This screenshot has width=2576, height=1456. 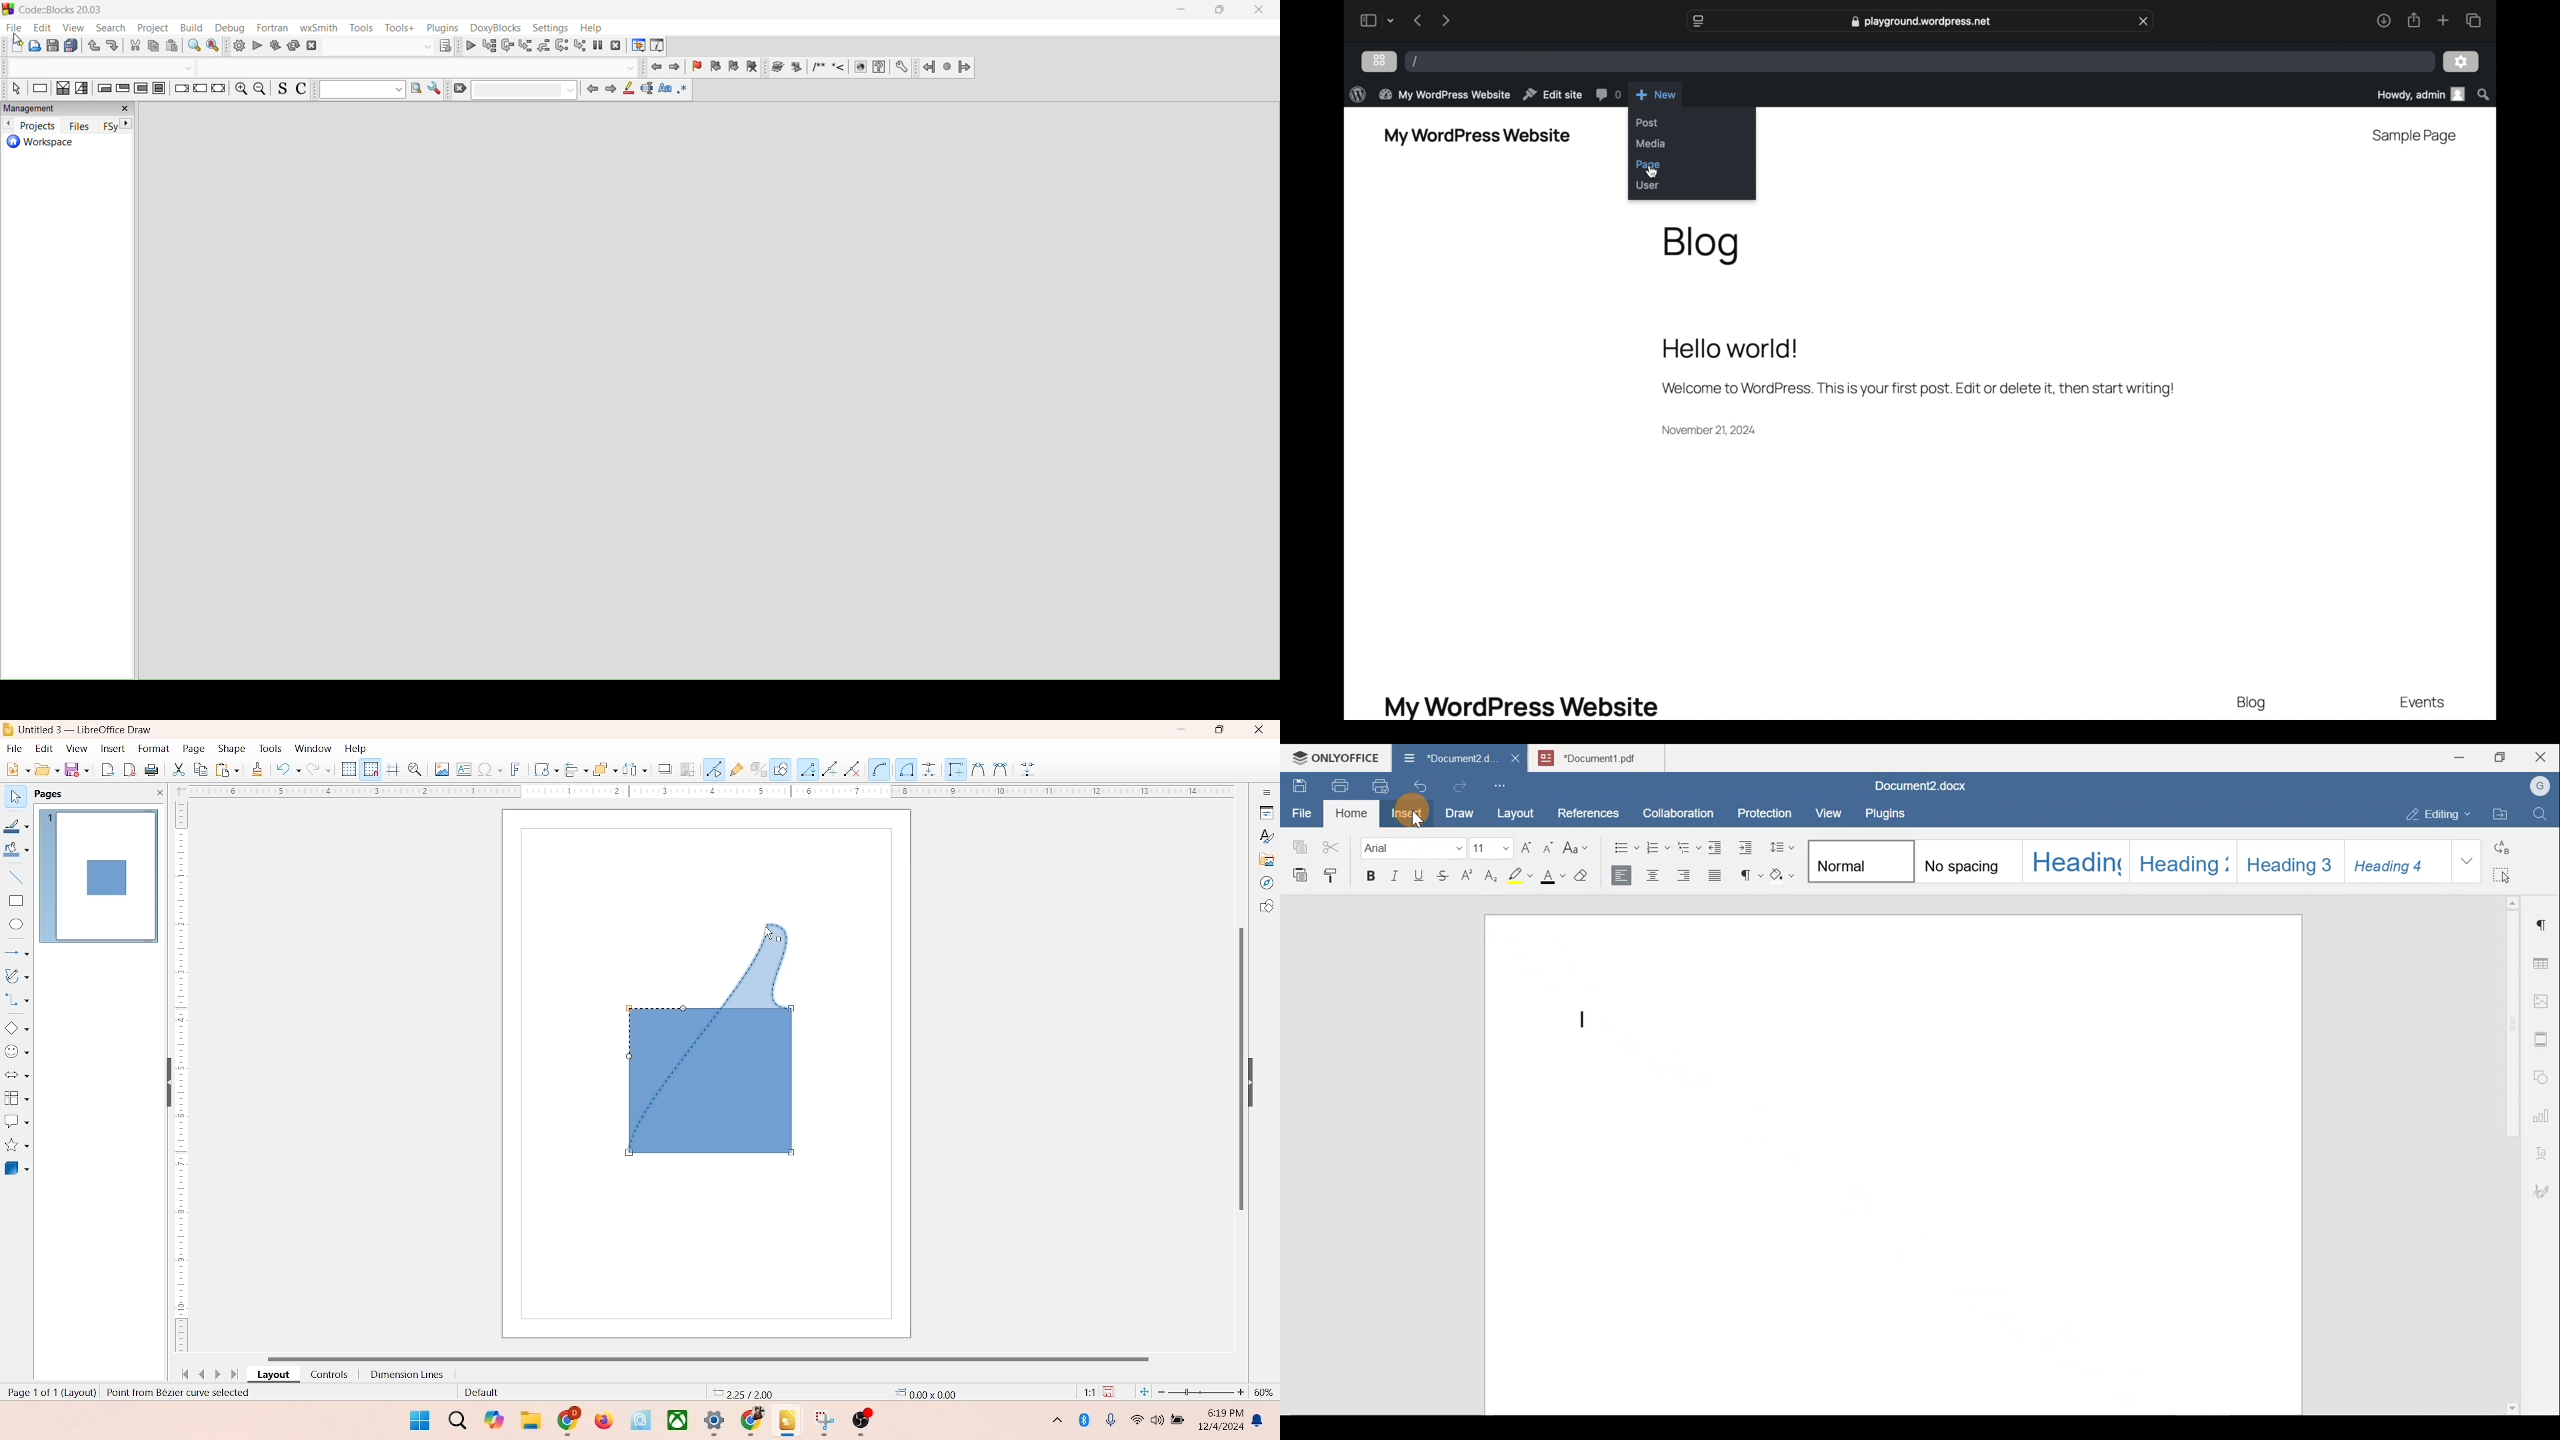 What do you see at coordinates (1647, 185) in the screenshot?
I see `user` at bounding box center [1647, 185].